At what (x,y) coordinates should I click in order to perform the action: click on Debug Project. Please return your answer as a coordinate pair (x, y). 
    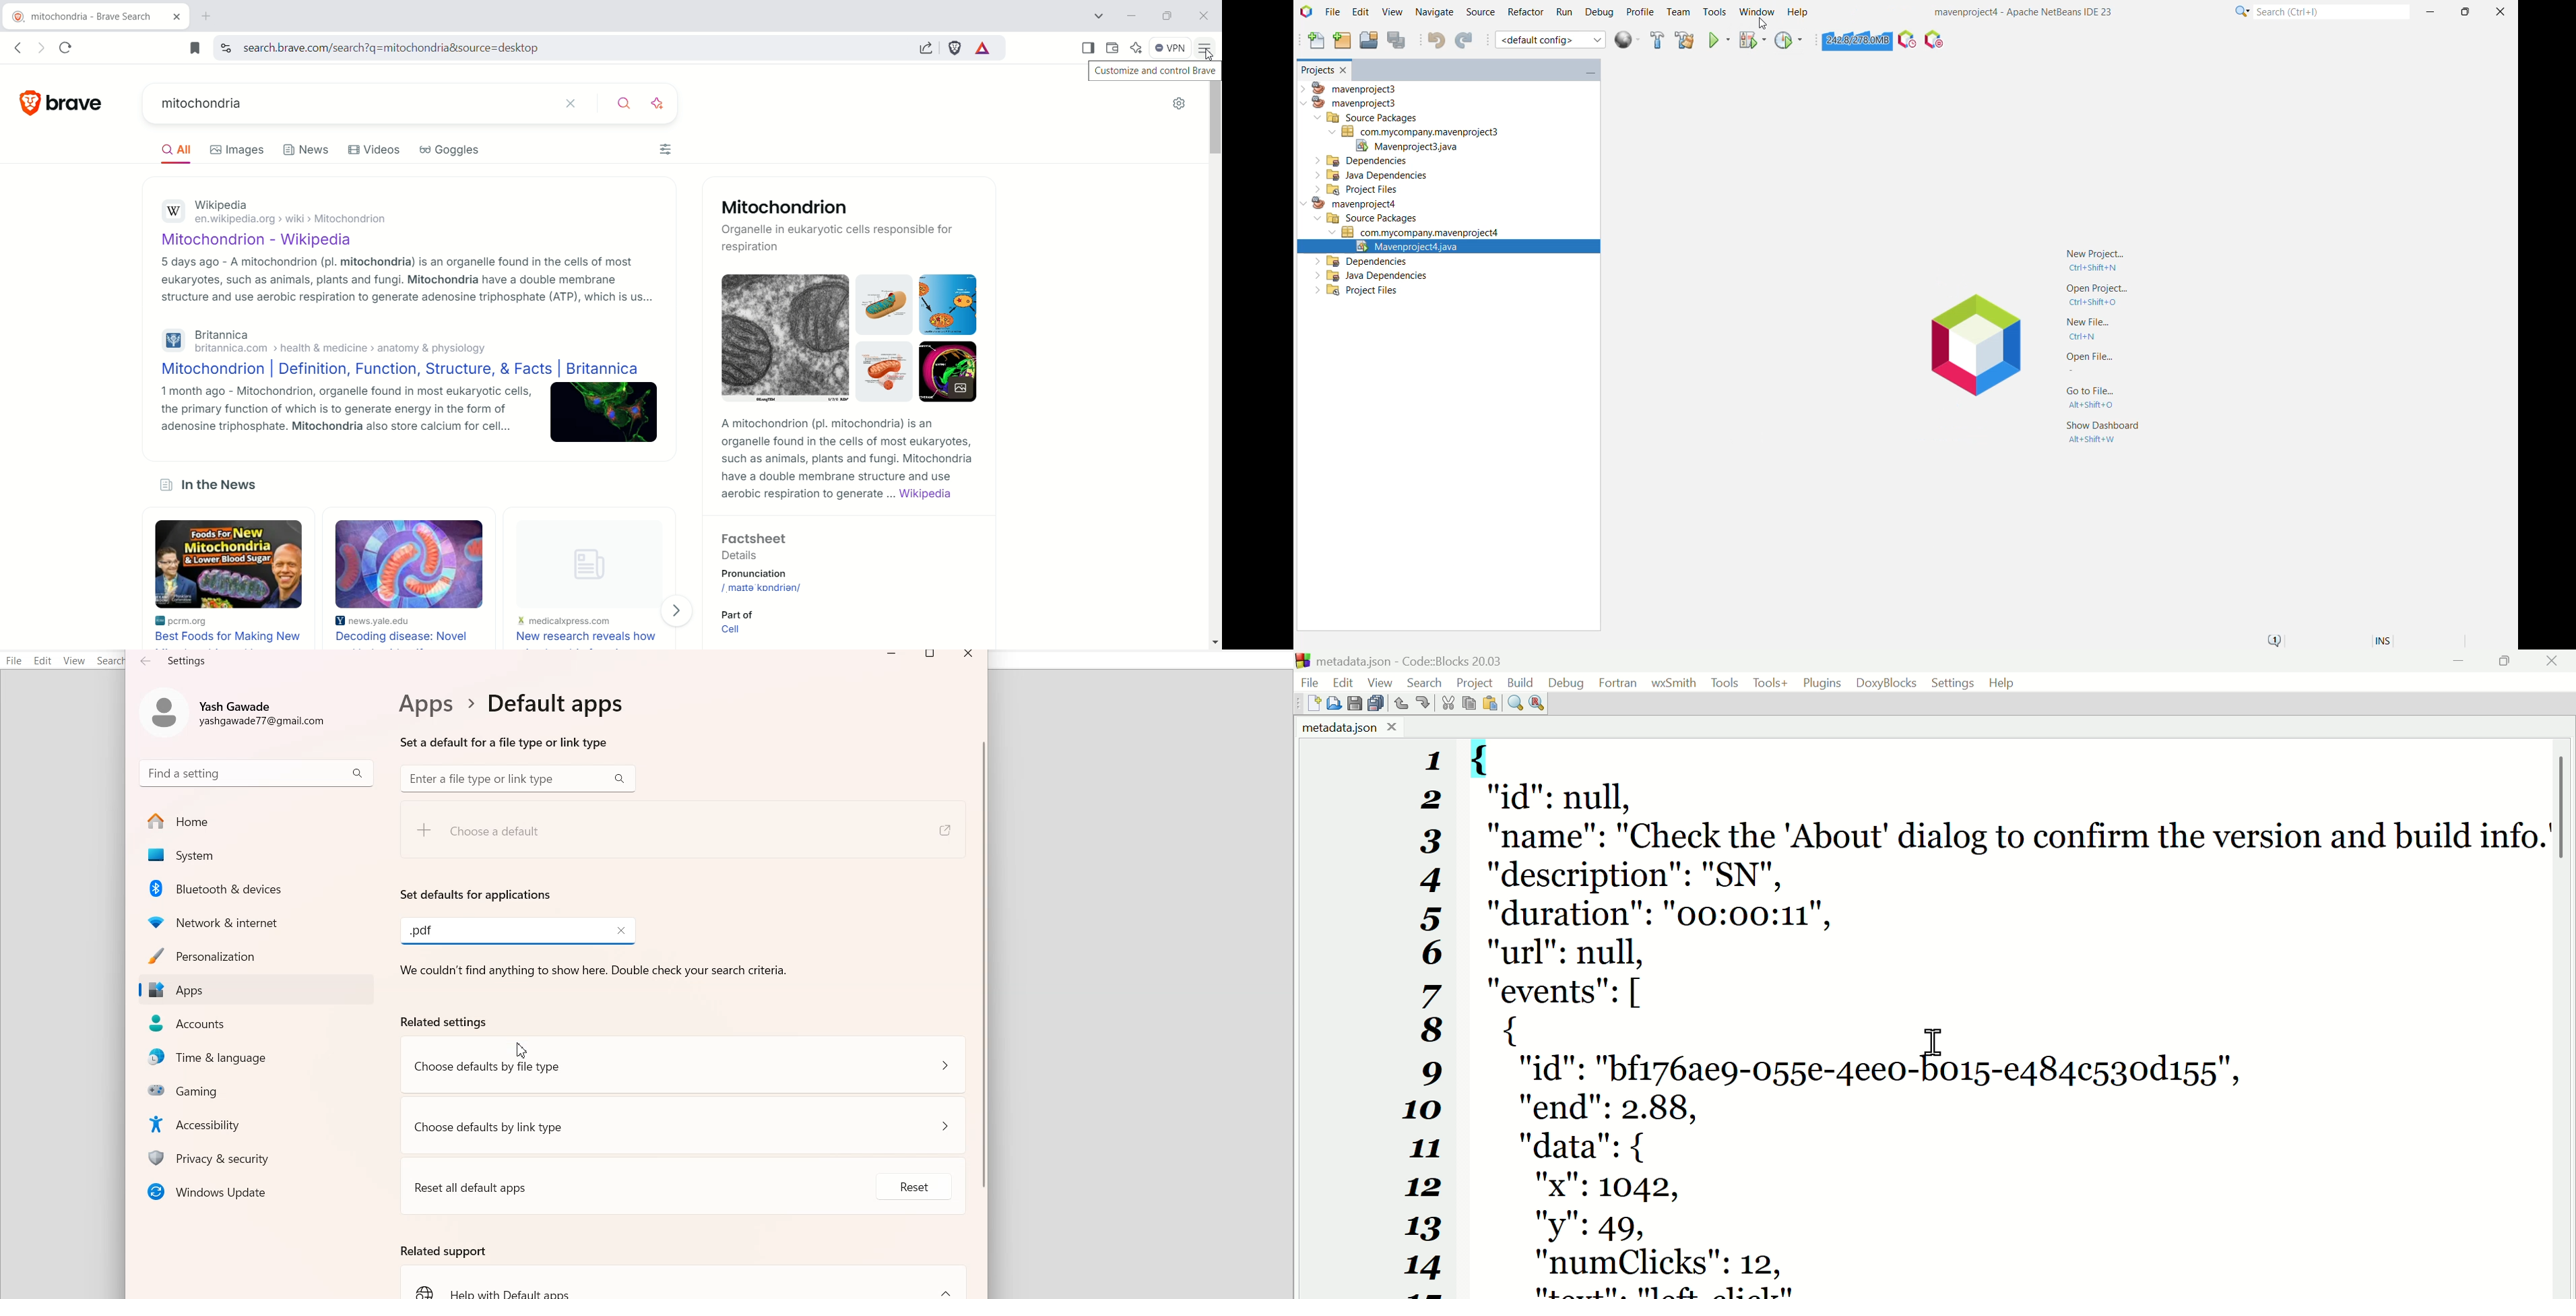
    Looking at the image, I should click on (1752, 41).